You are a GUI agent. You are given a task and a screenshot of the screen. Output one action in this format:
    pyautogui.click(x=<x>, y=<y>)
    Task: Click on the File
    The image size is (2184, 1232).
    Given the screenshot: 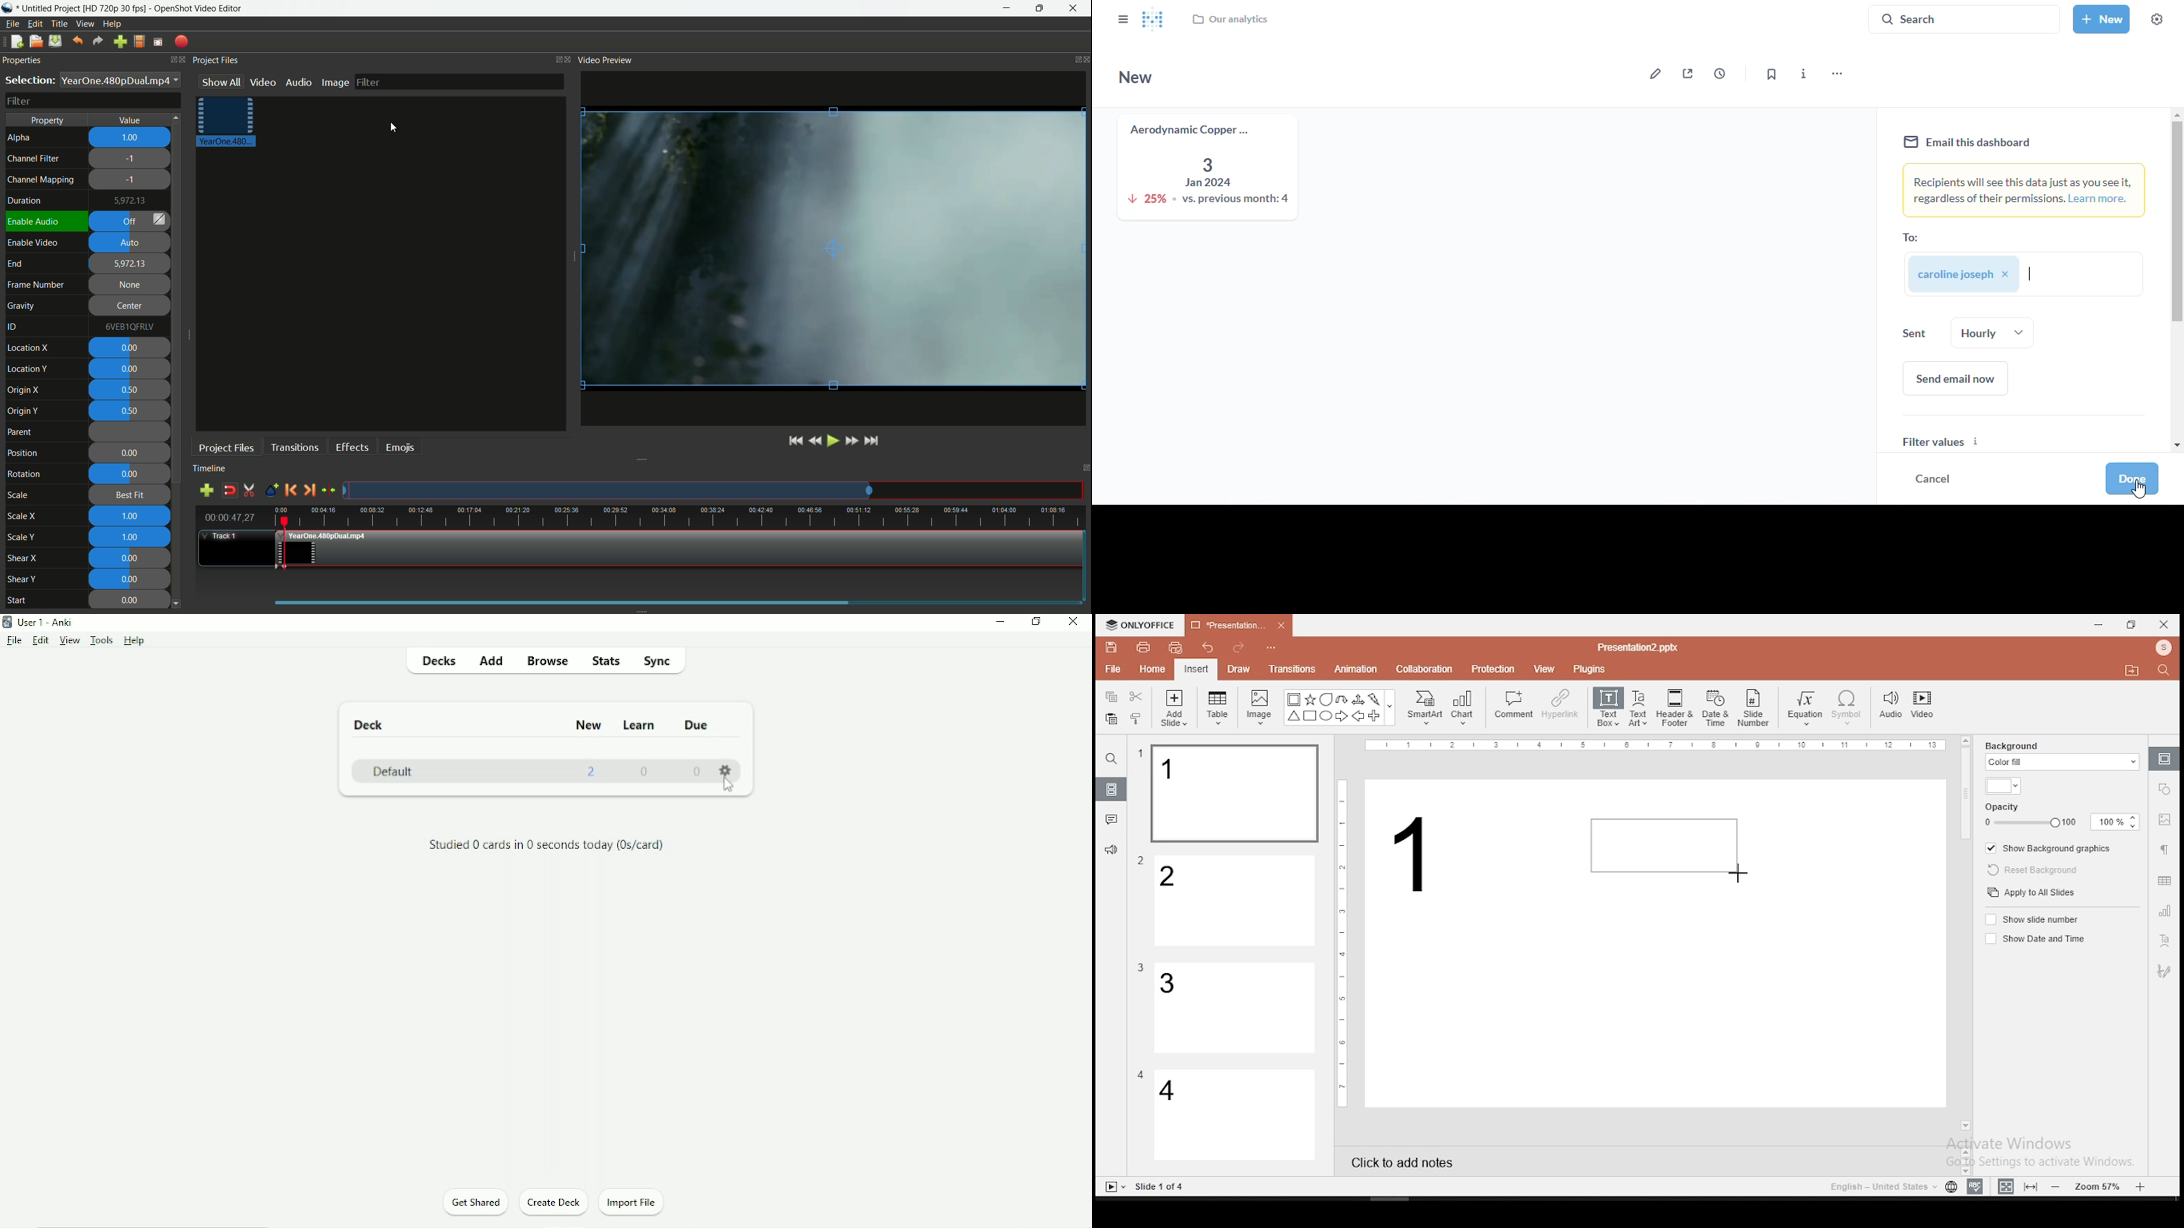 What is the action you would take?
    pyautogui.click(x=14, y=641)
    